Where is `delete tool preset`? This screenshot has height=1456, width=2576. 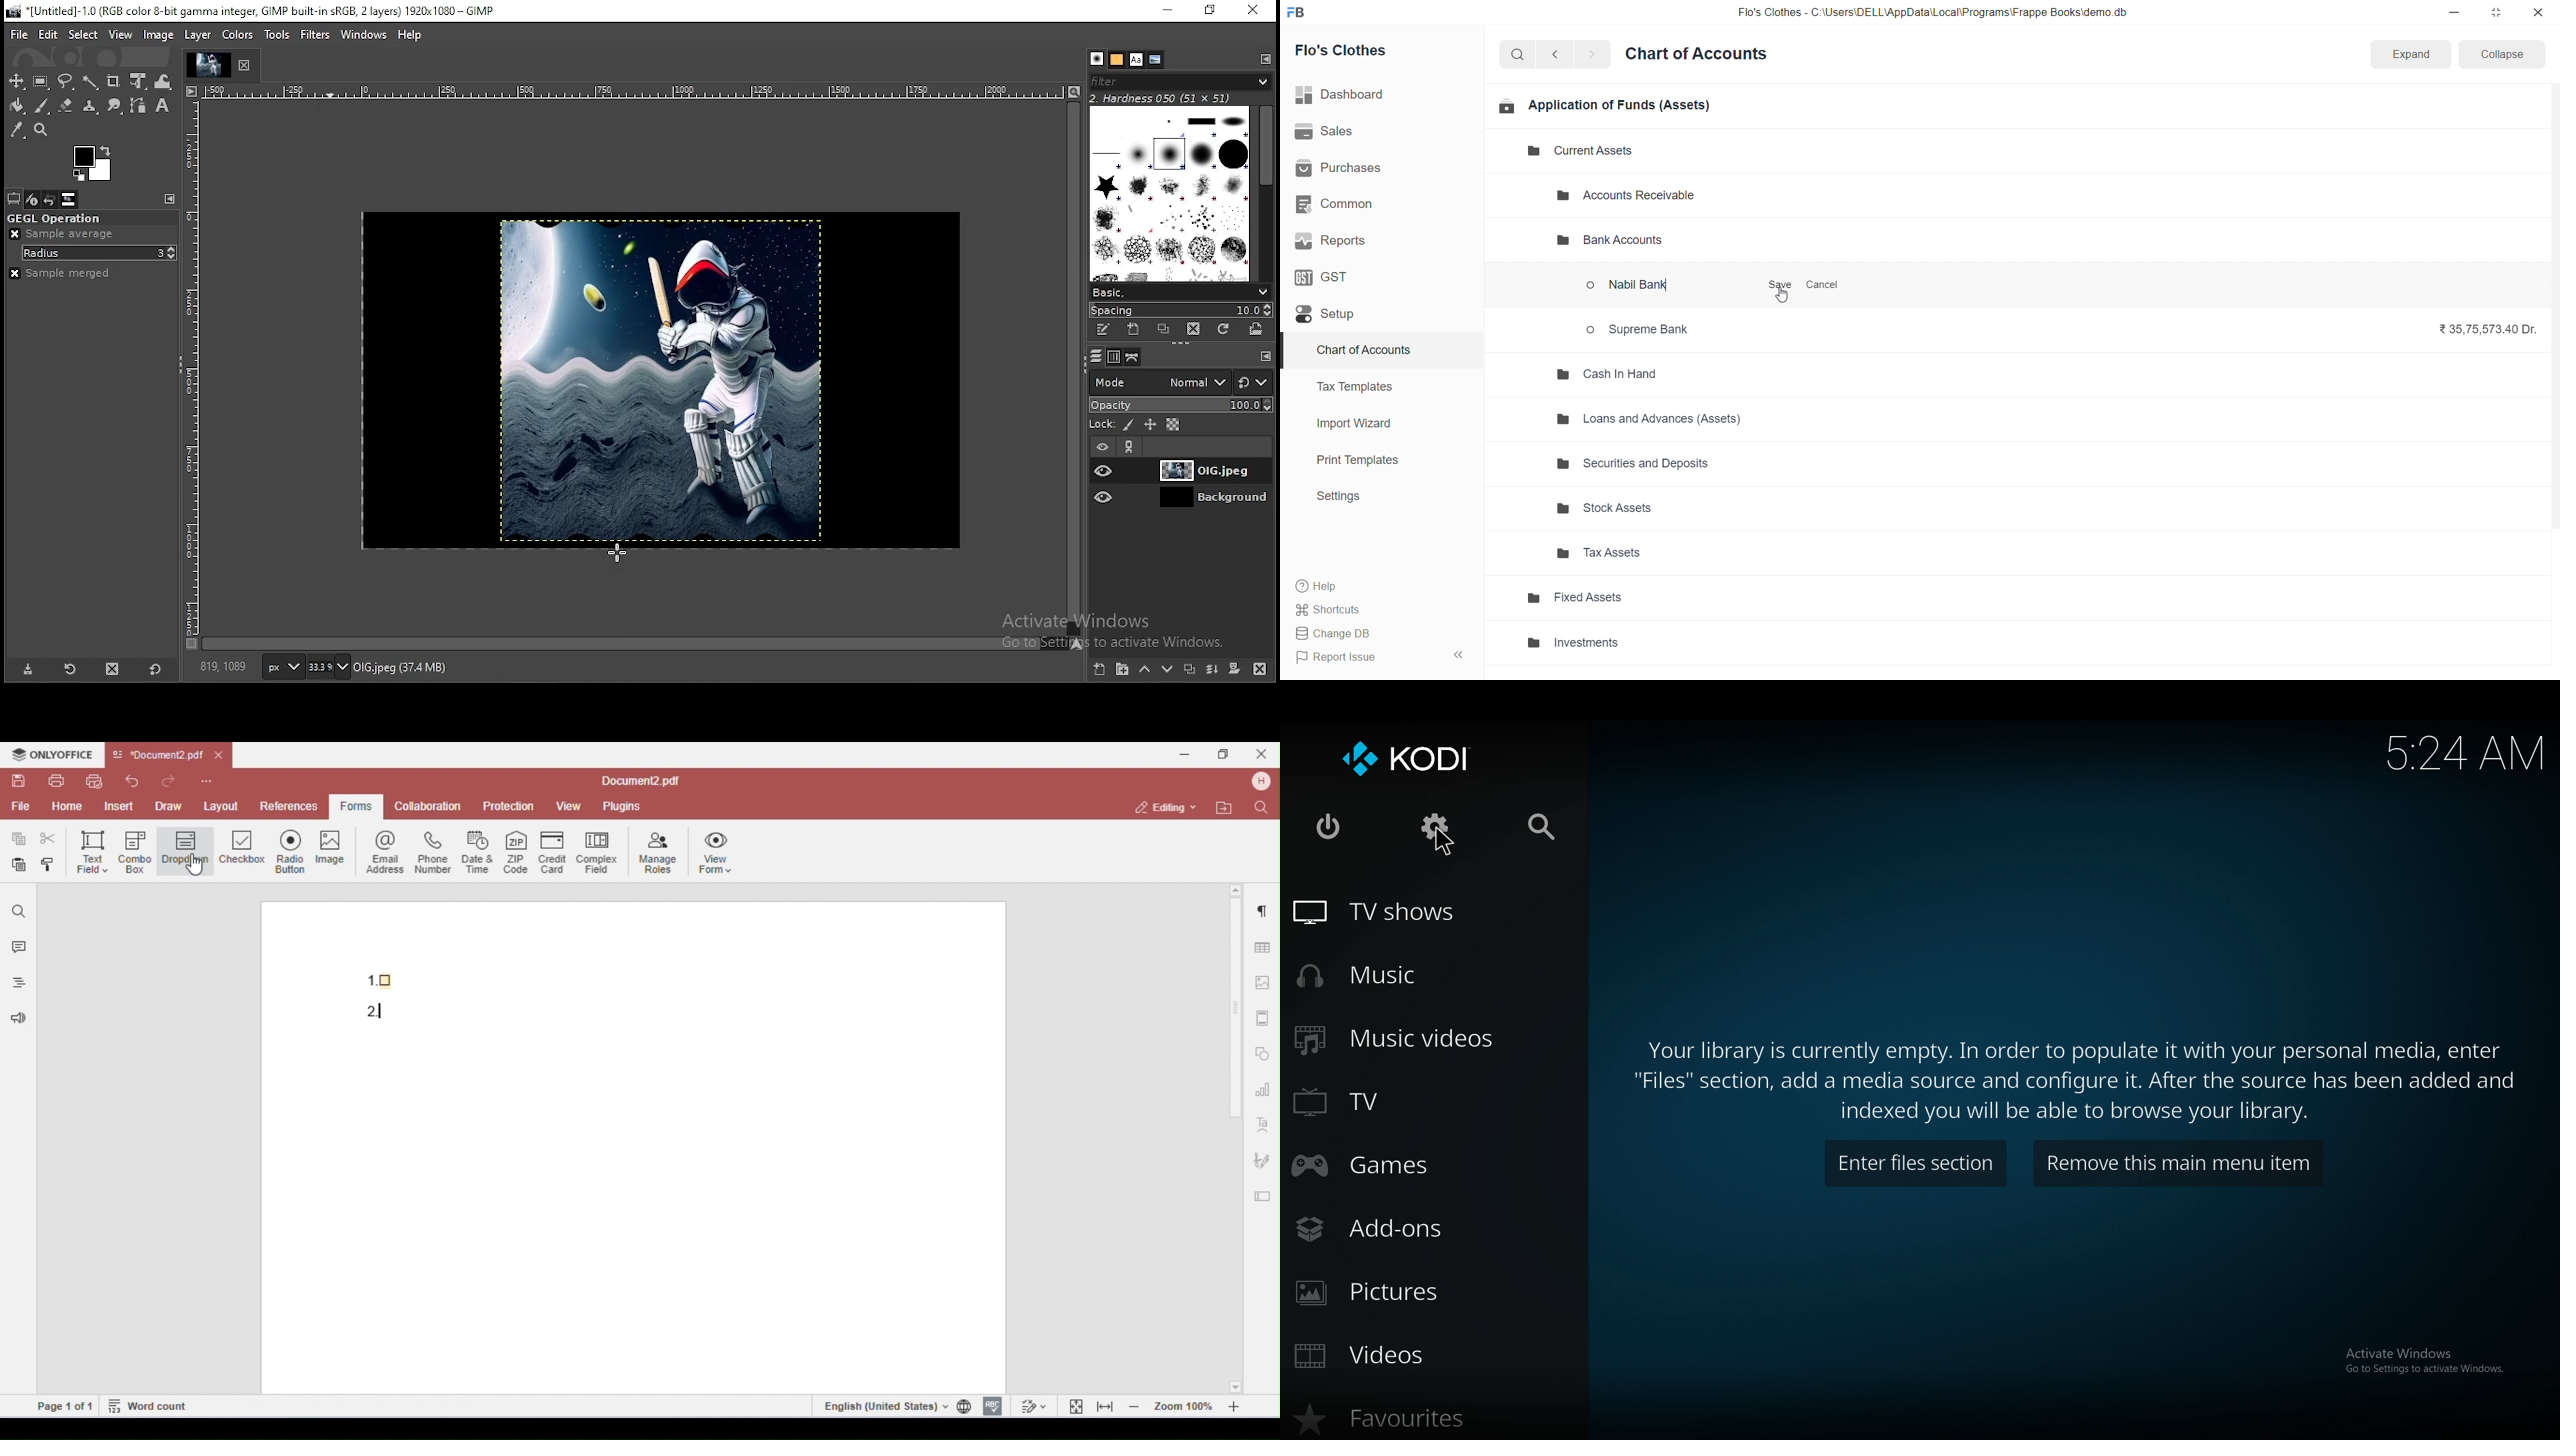 delete tool preset is located at coordinates (110, 672).